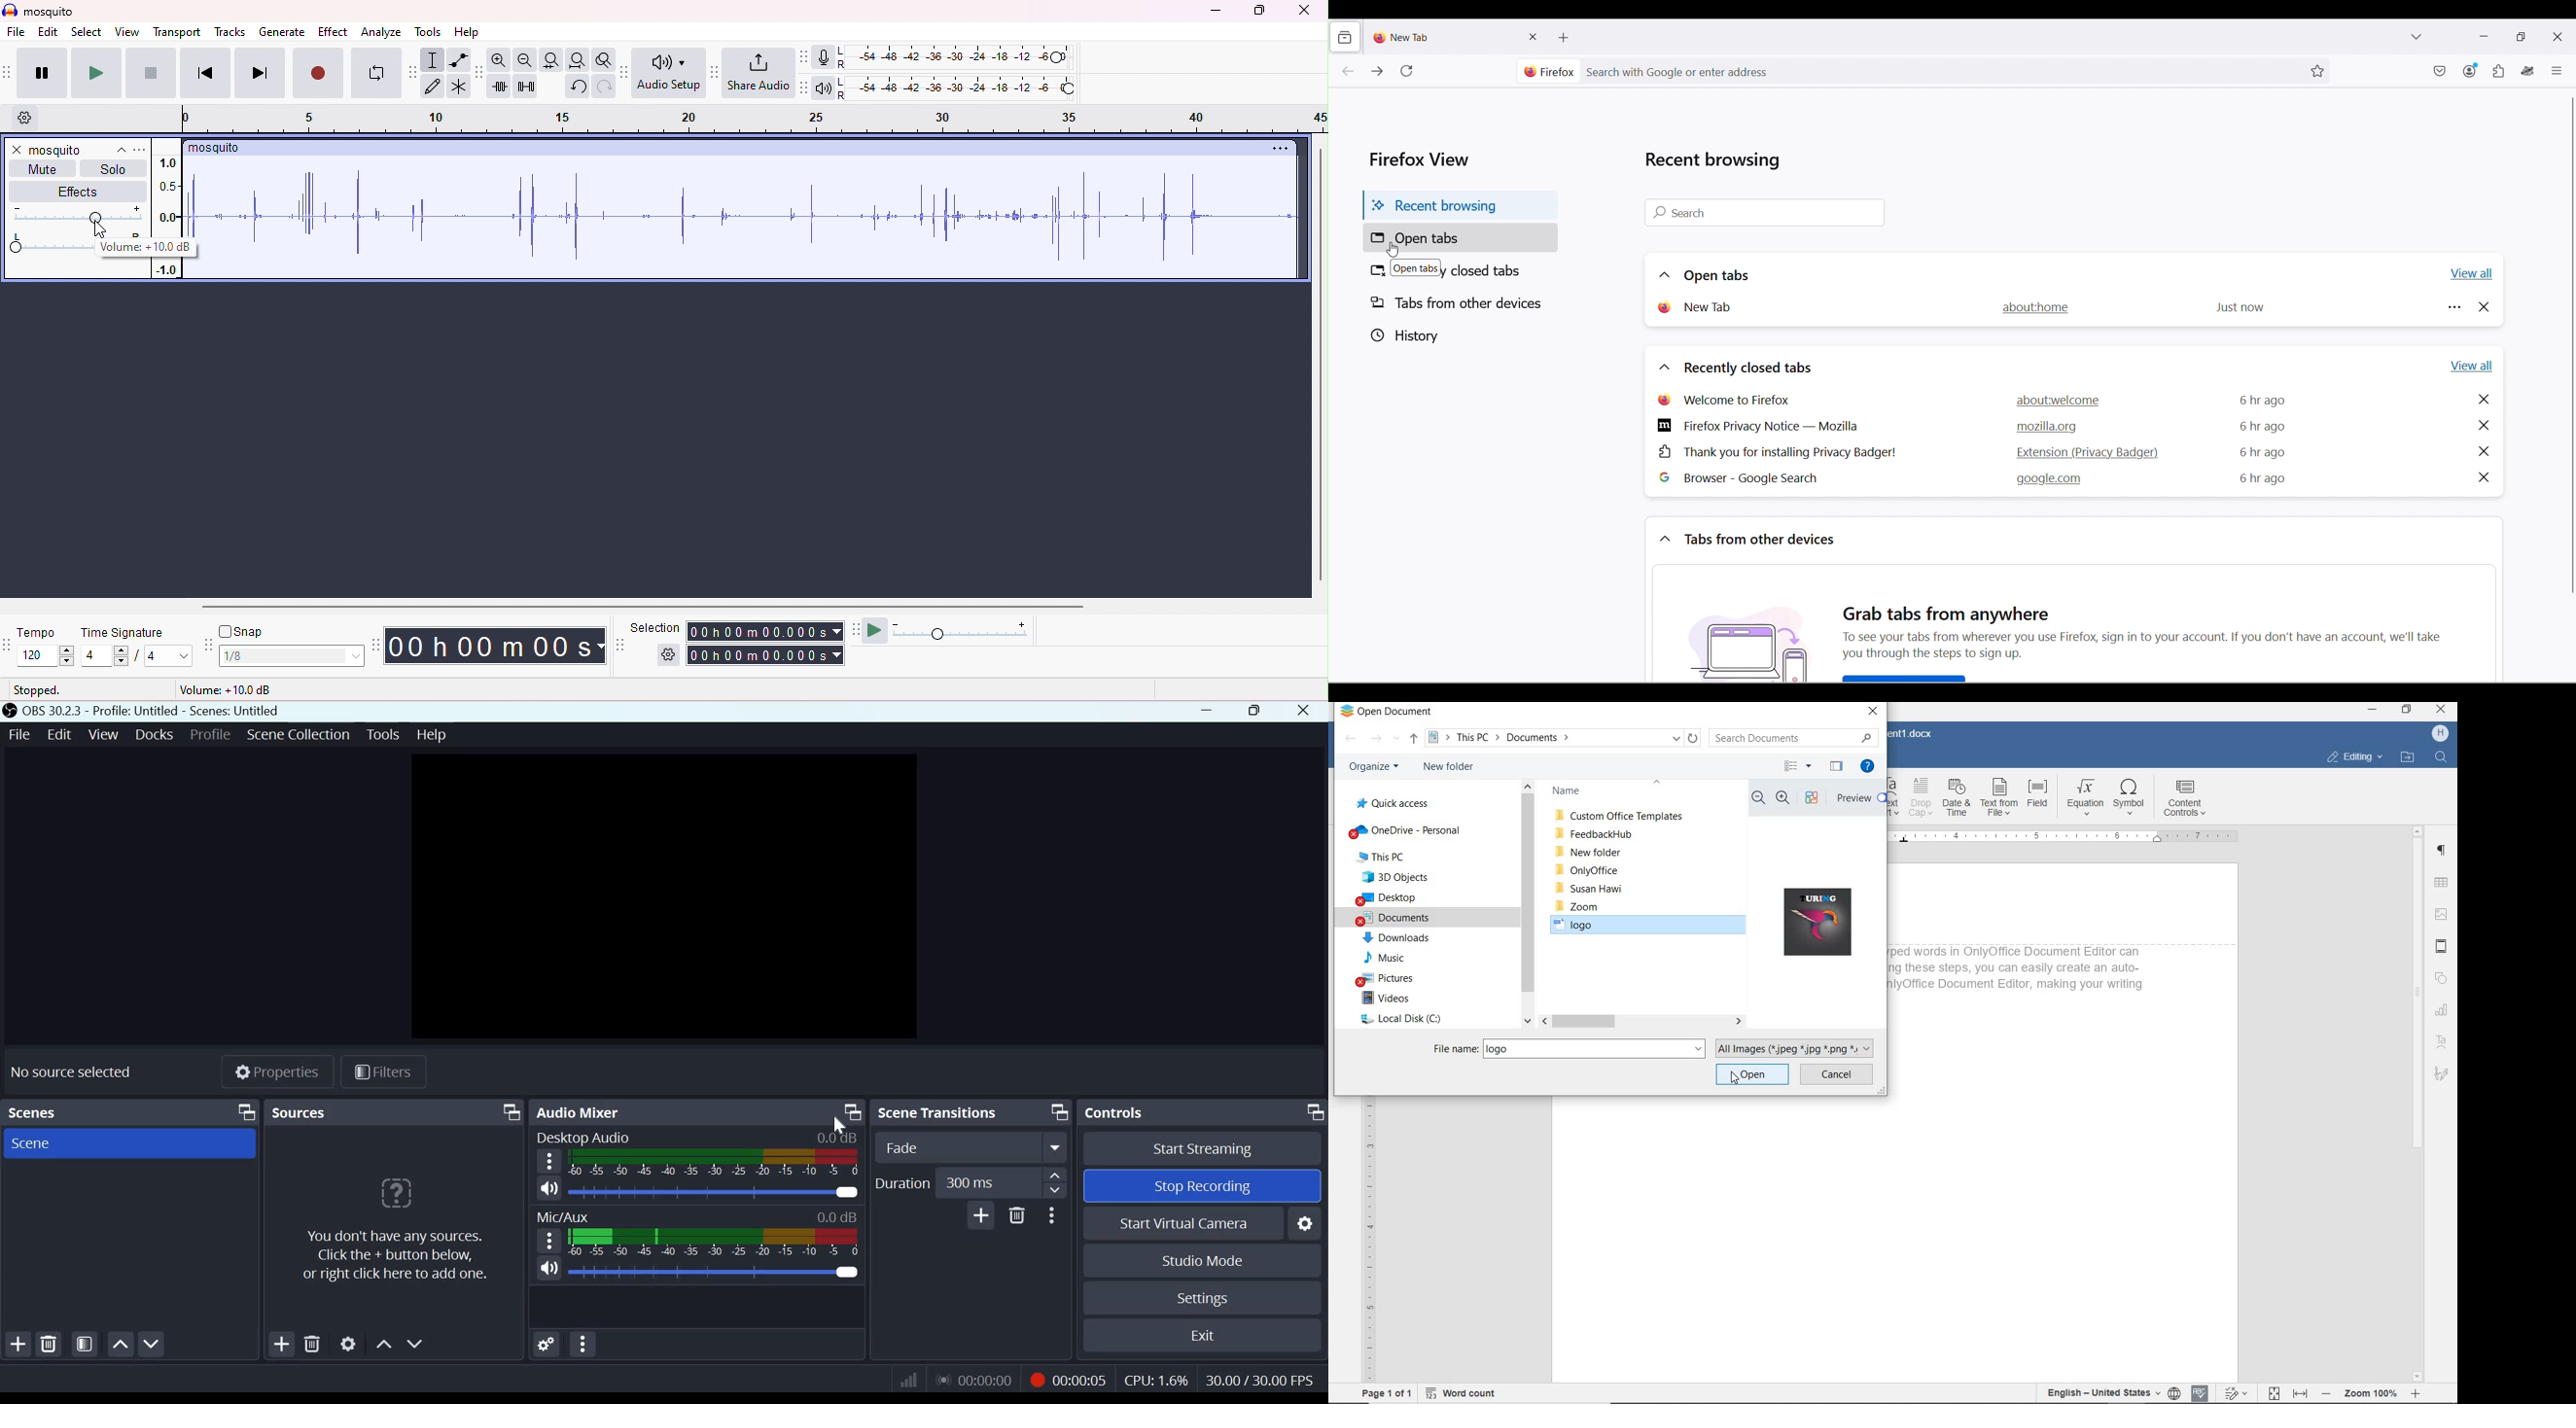 The image size is (2576, 1428). Describe the element at coordinates (293, 656) in the screenshot. I see `select snap` at that location.